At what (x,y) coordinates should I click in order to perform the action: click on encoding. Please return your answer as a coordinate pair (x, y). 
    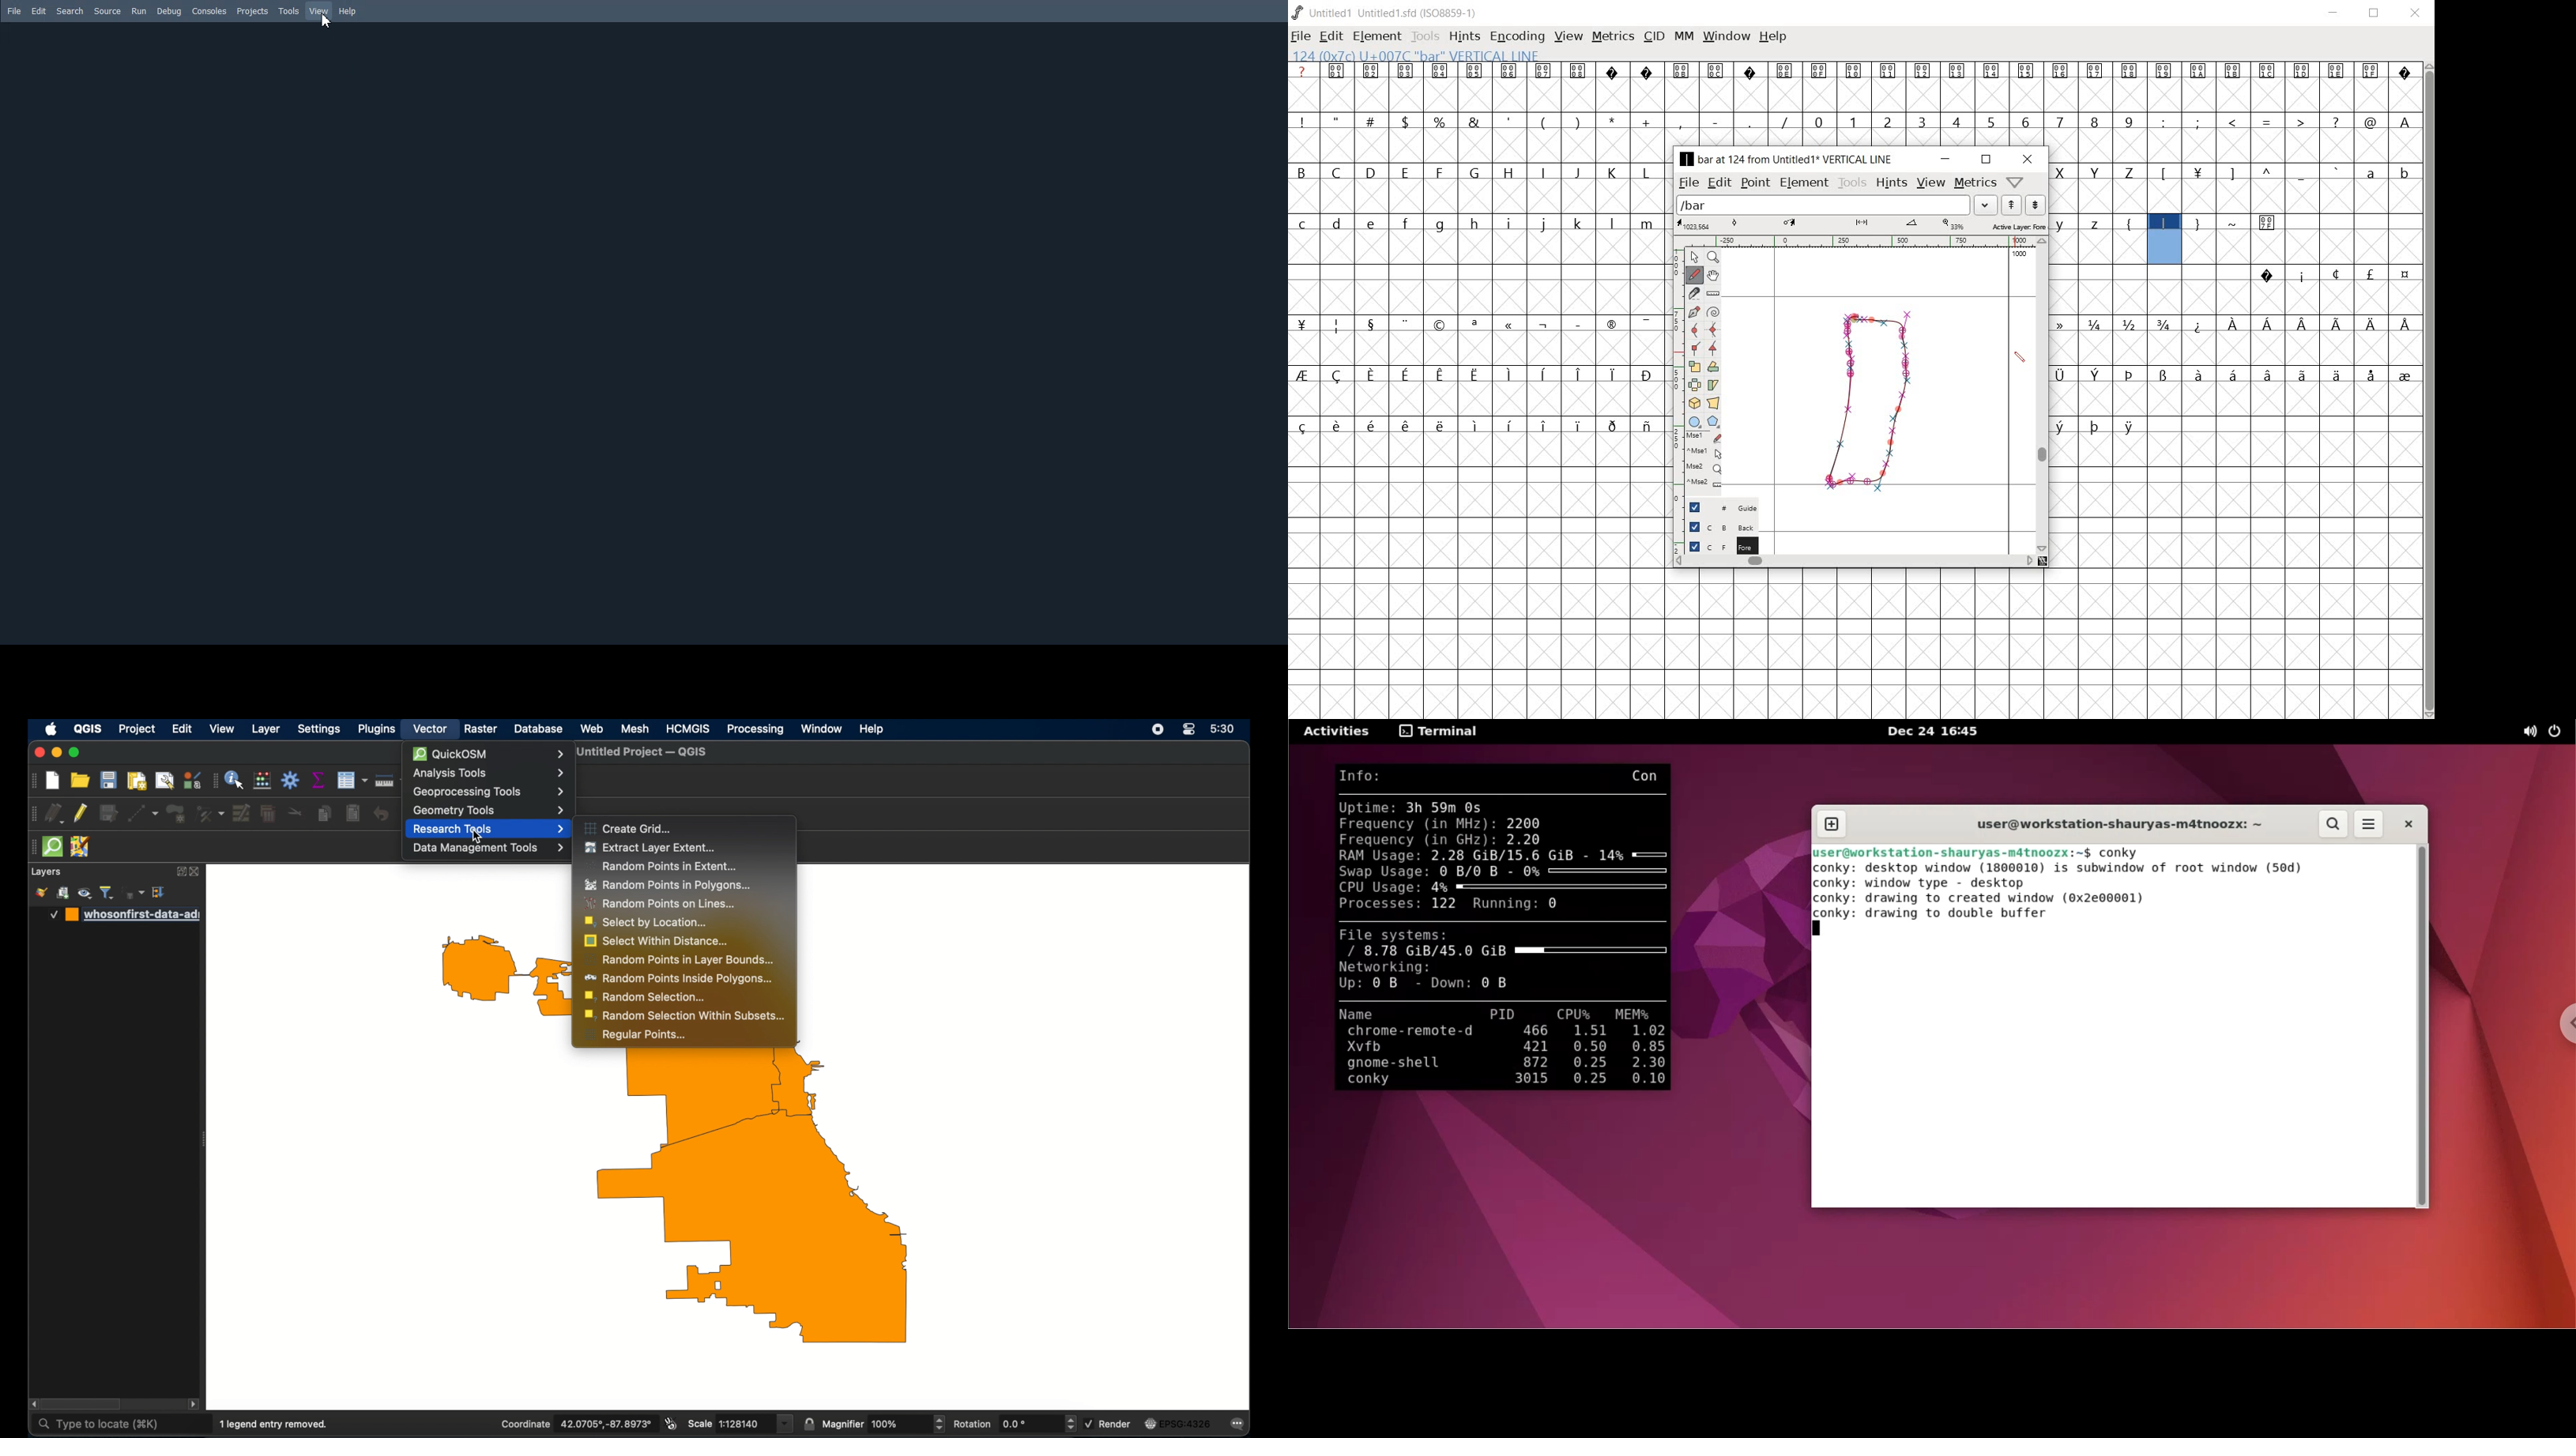
    Looking at the image, I should click on (1518, 36).